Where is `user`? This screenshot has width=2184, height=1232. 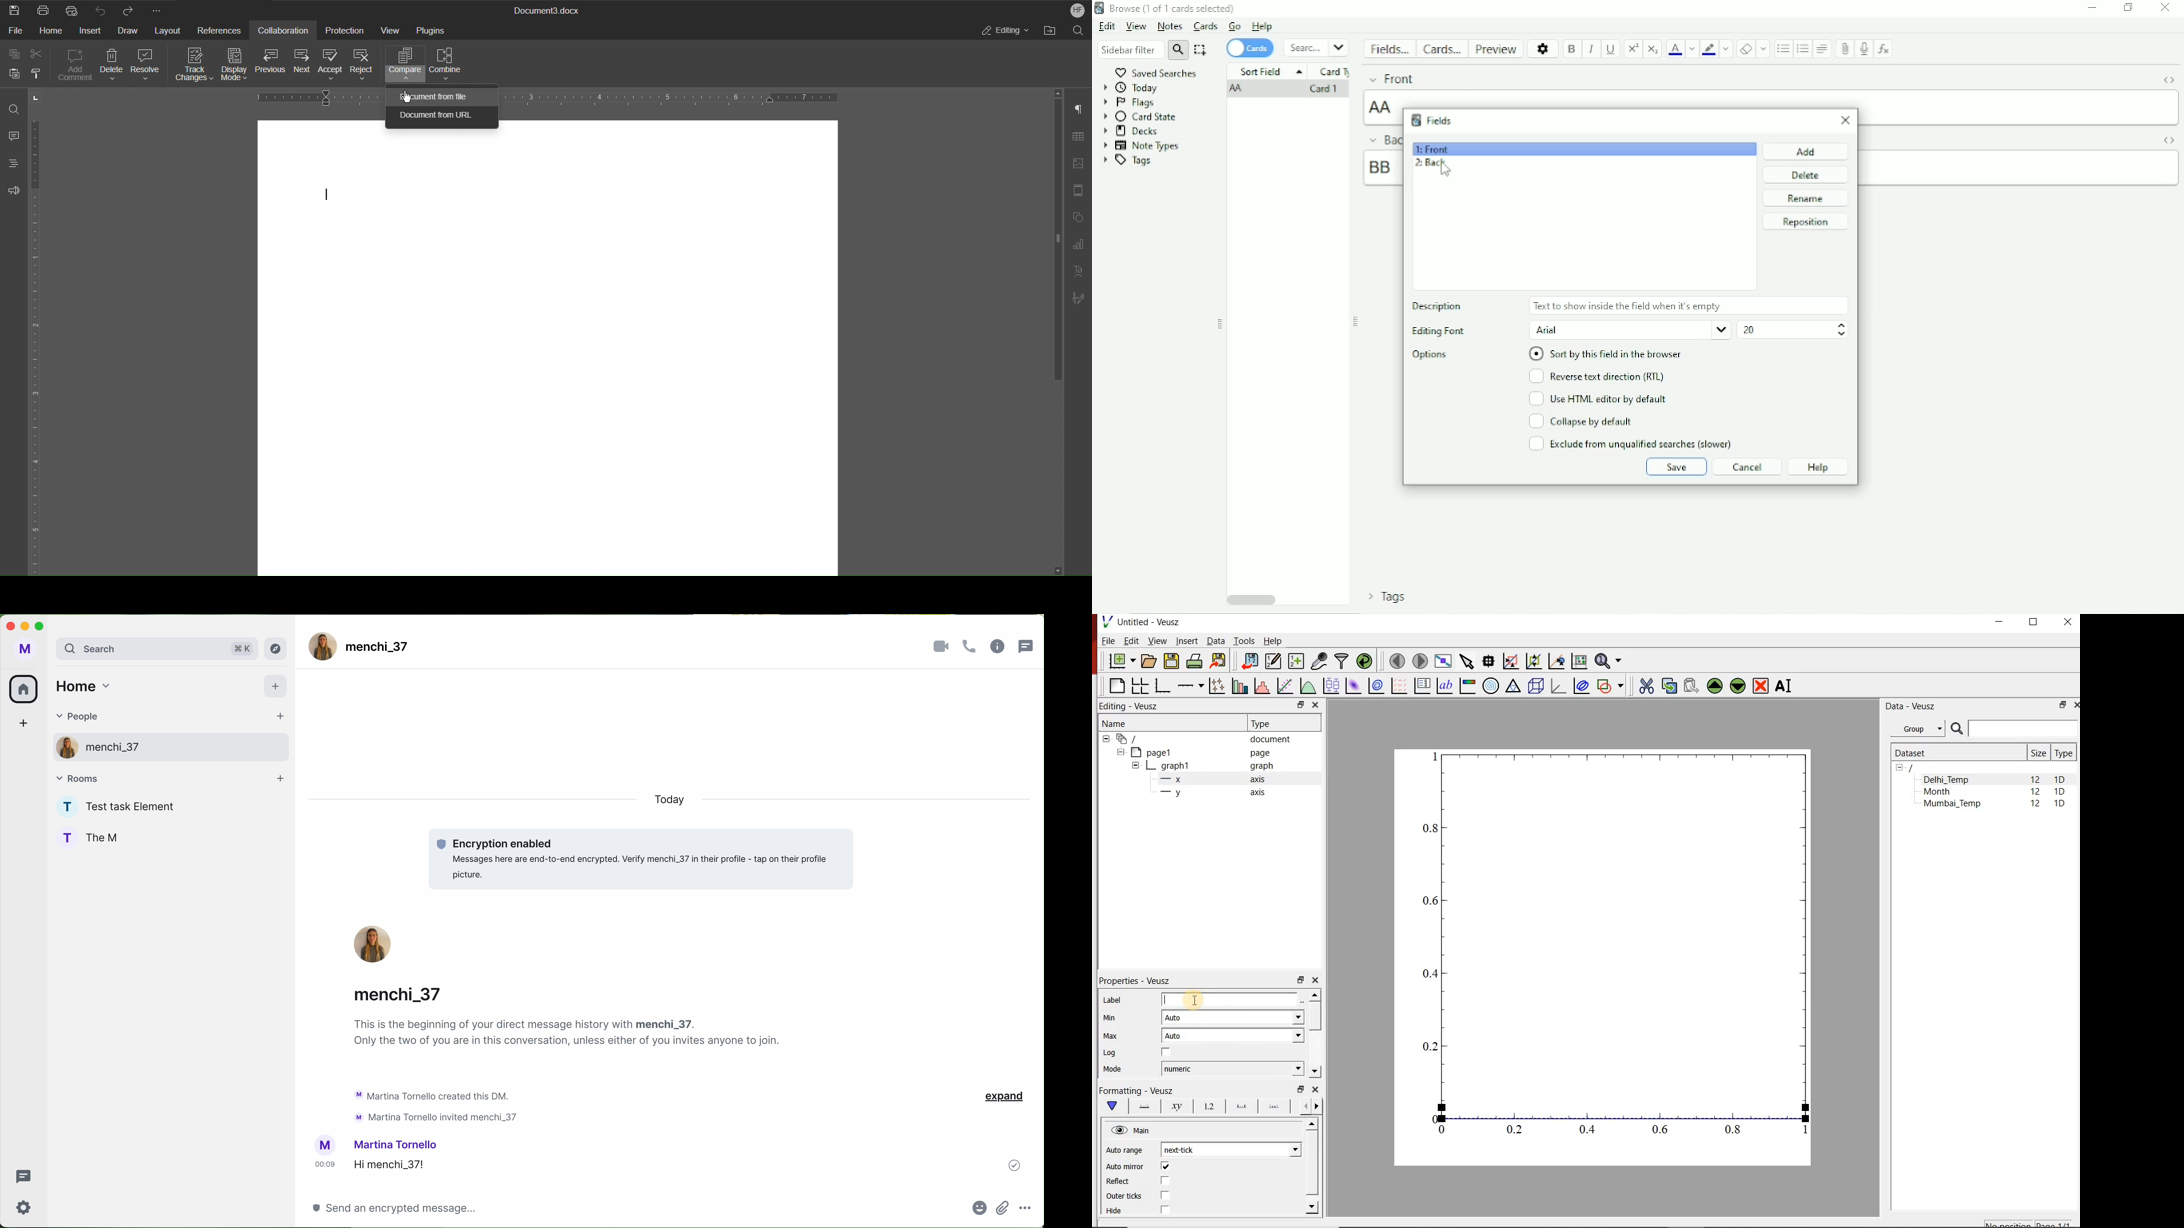
user is located at coordinates (115, 749).